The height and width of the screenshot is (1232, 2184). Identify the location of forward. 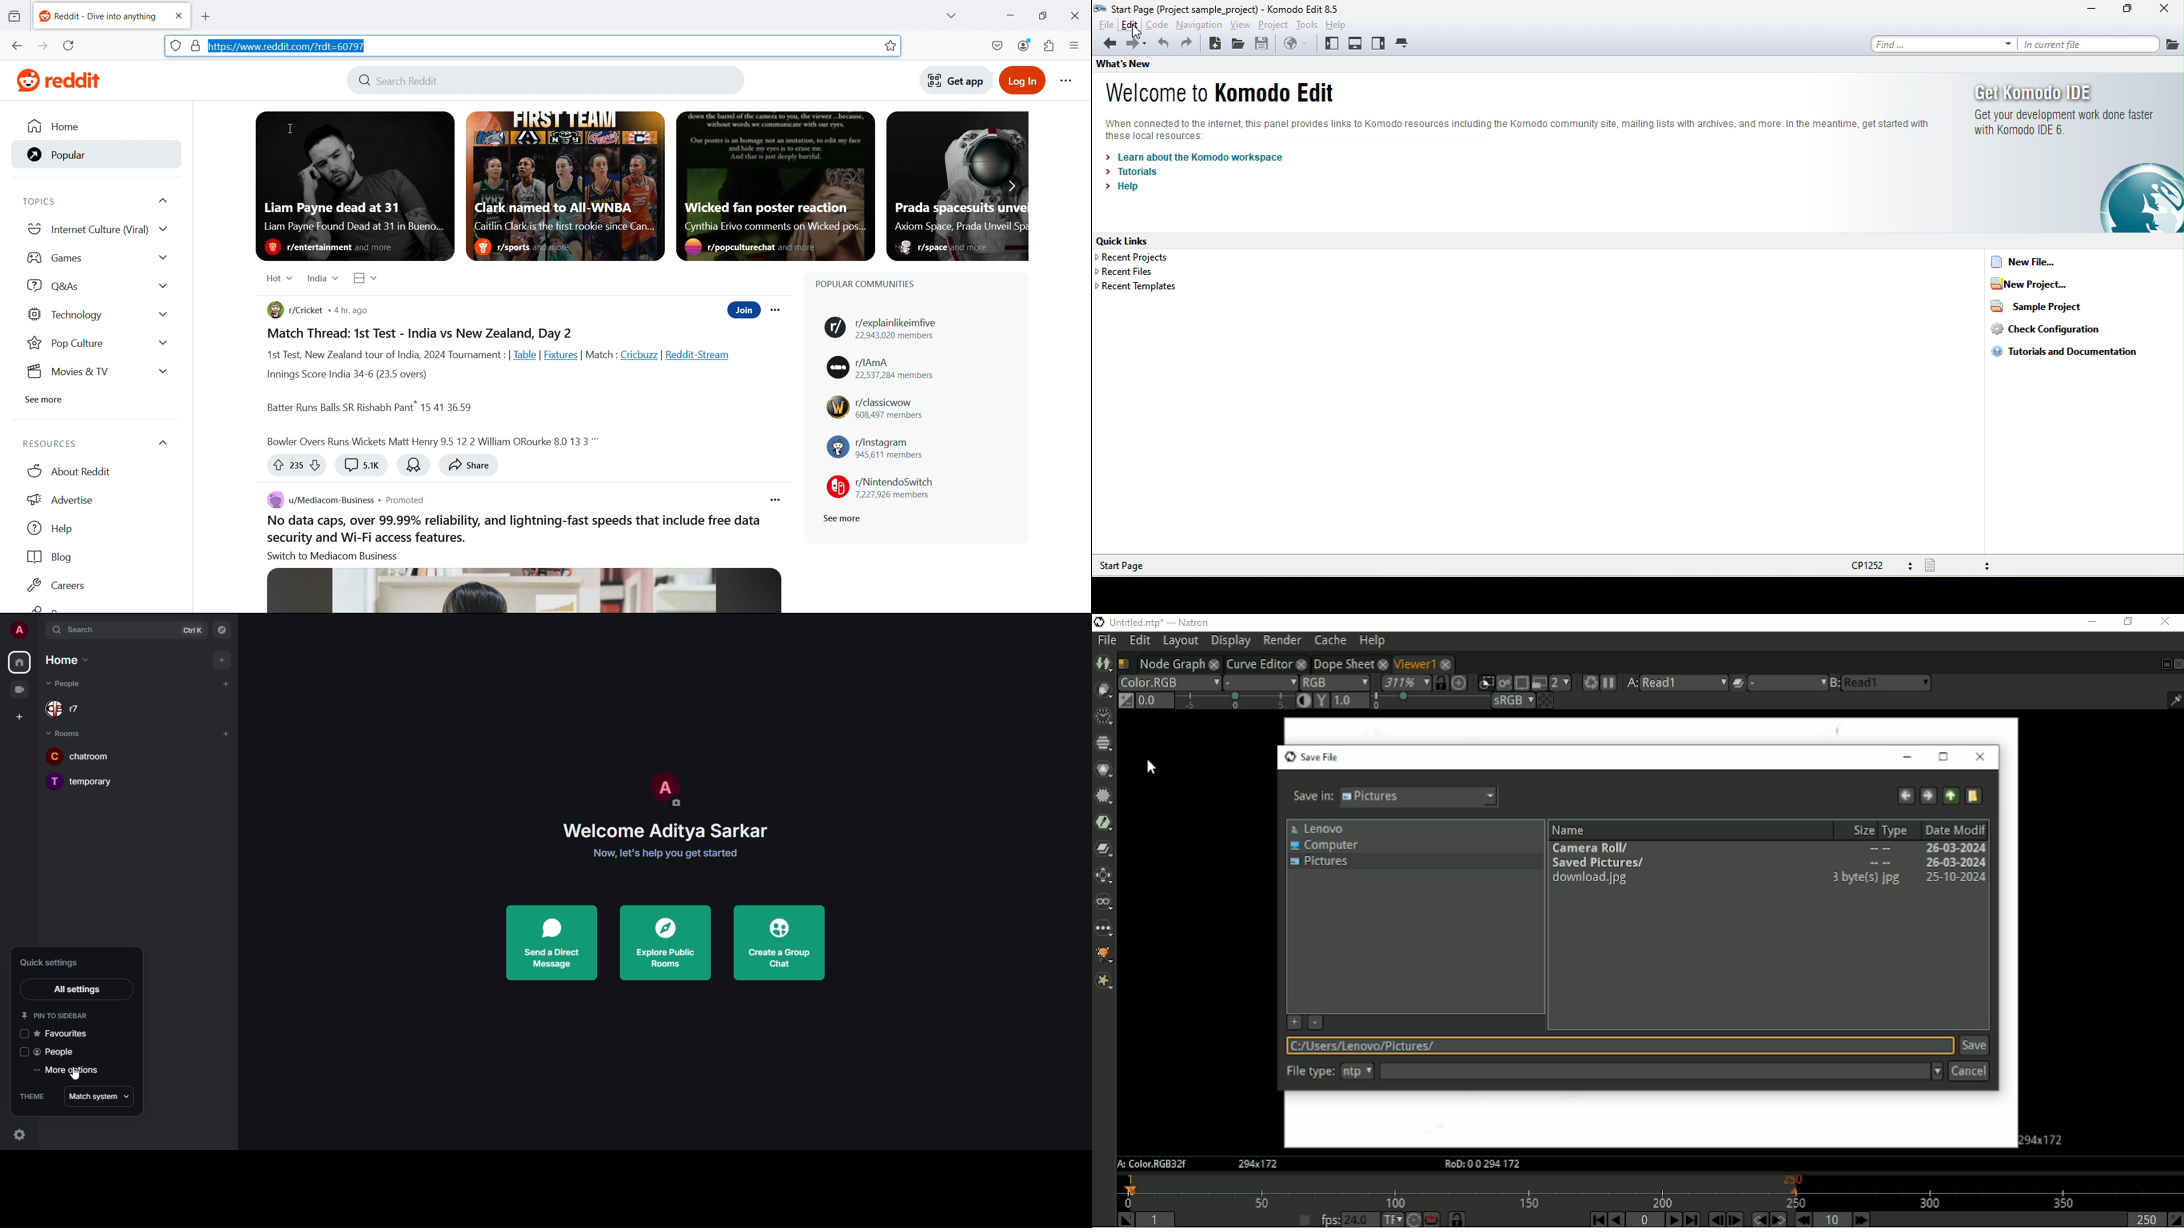
(1135, 44).